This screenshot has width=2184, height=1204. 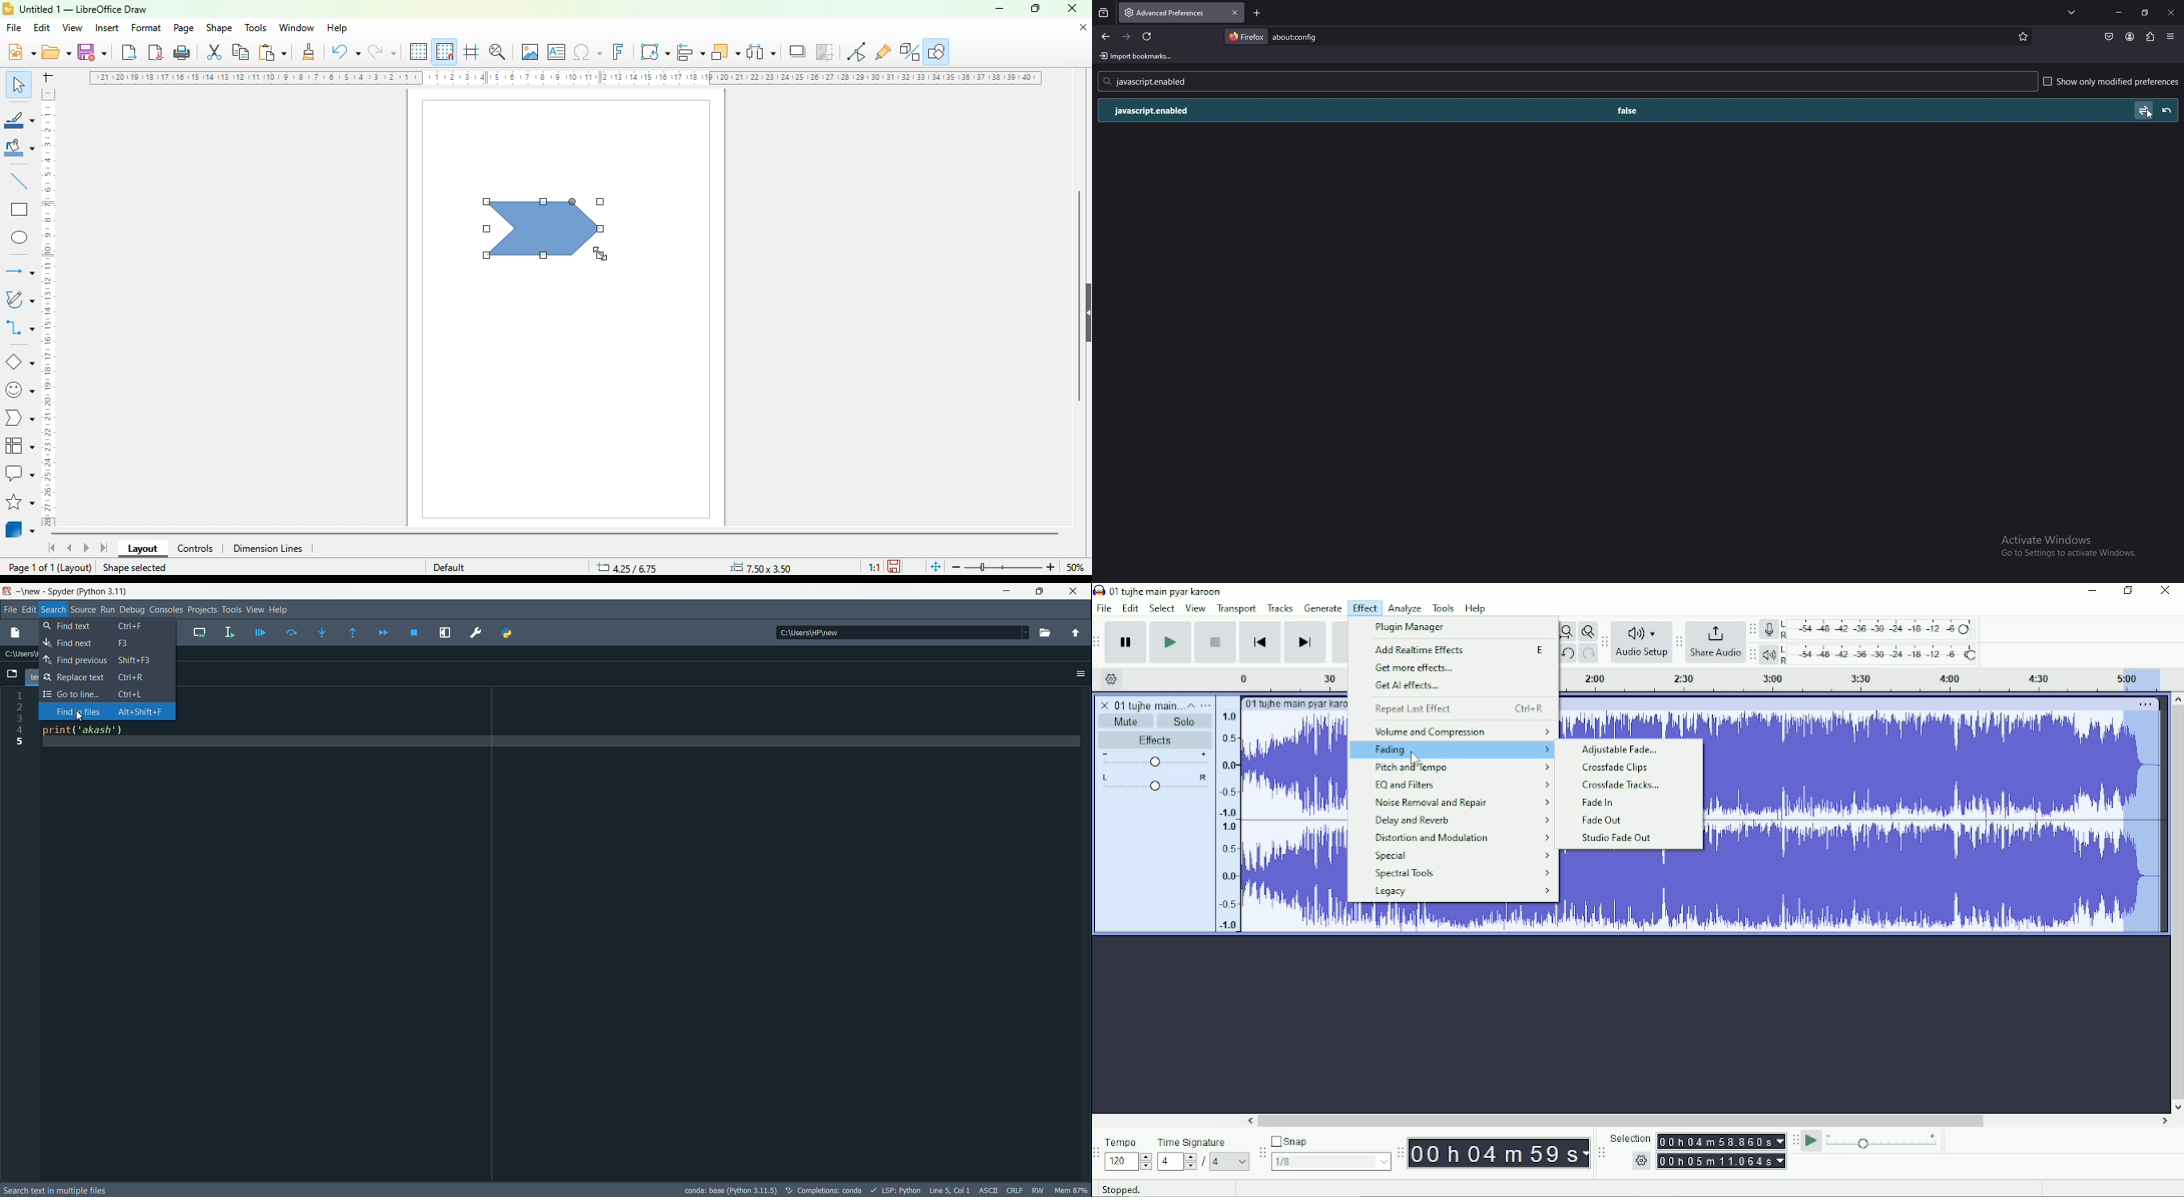 What do you see at coordinates (18, 634) in the screenshot?
I see `new file` at bounding box center [18, 634].